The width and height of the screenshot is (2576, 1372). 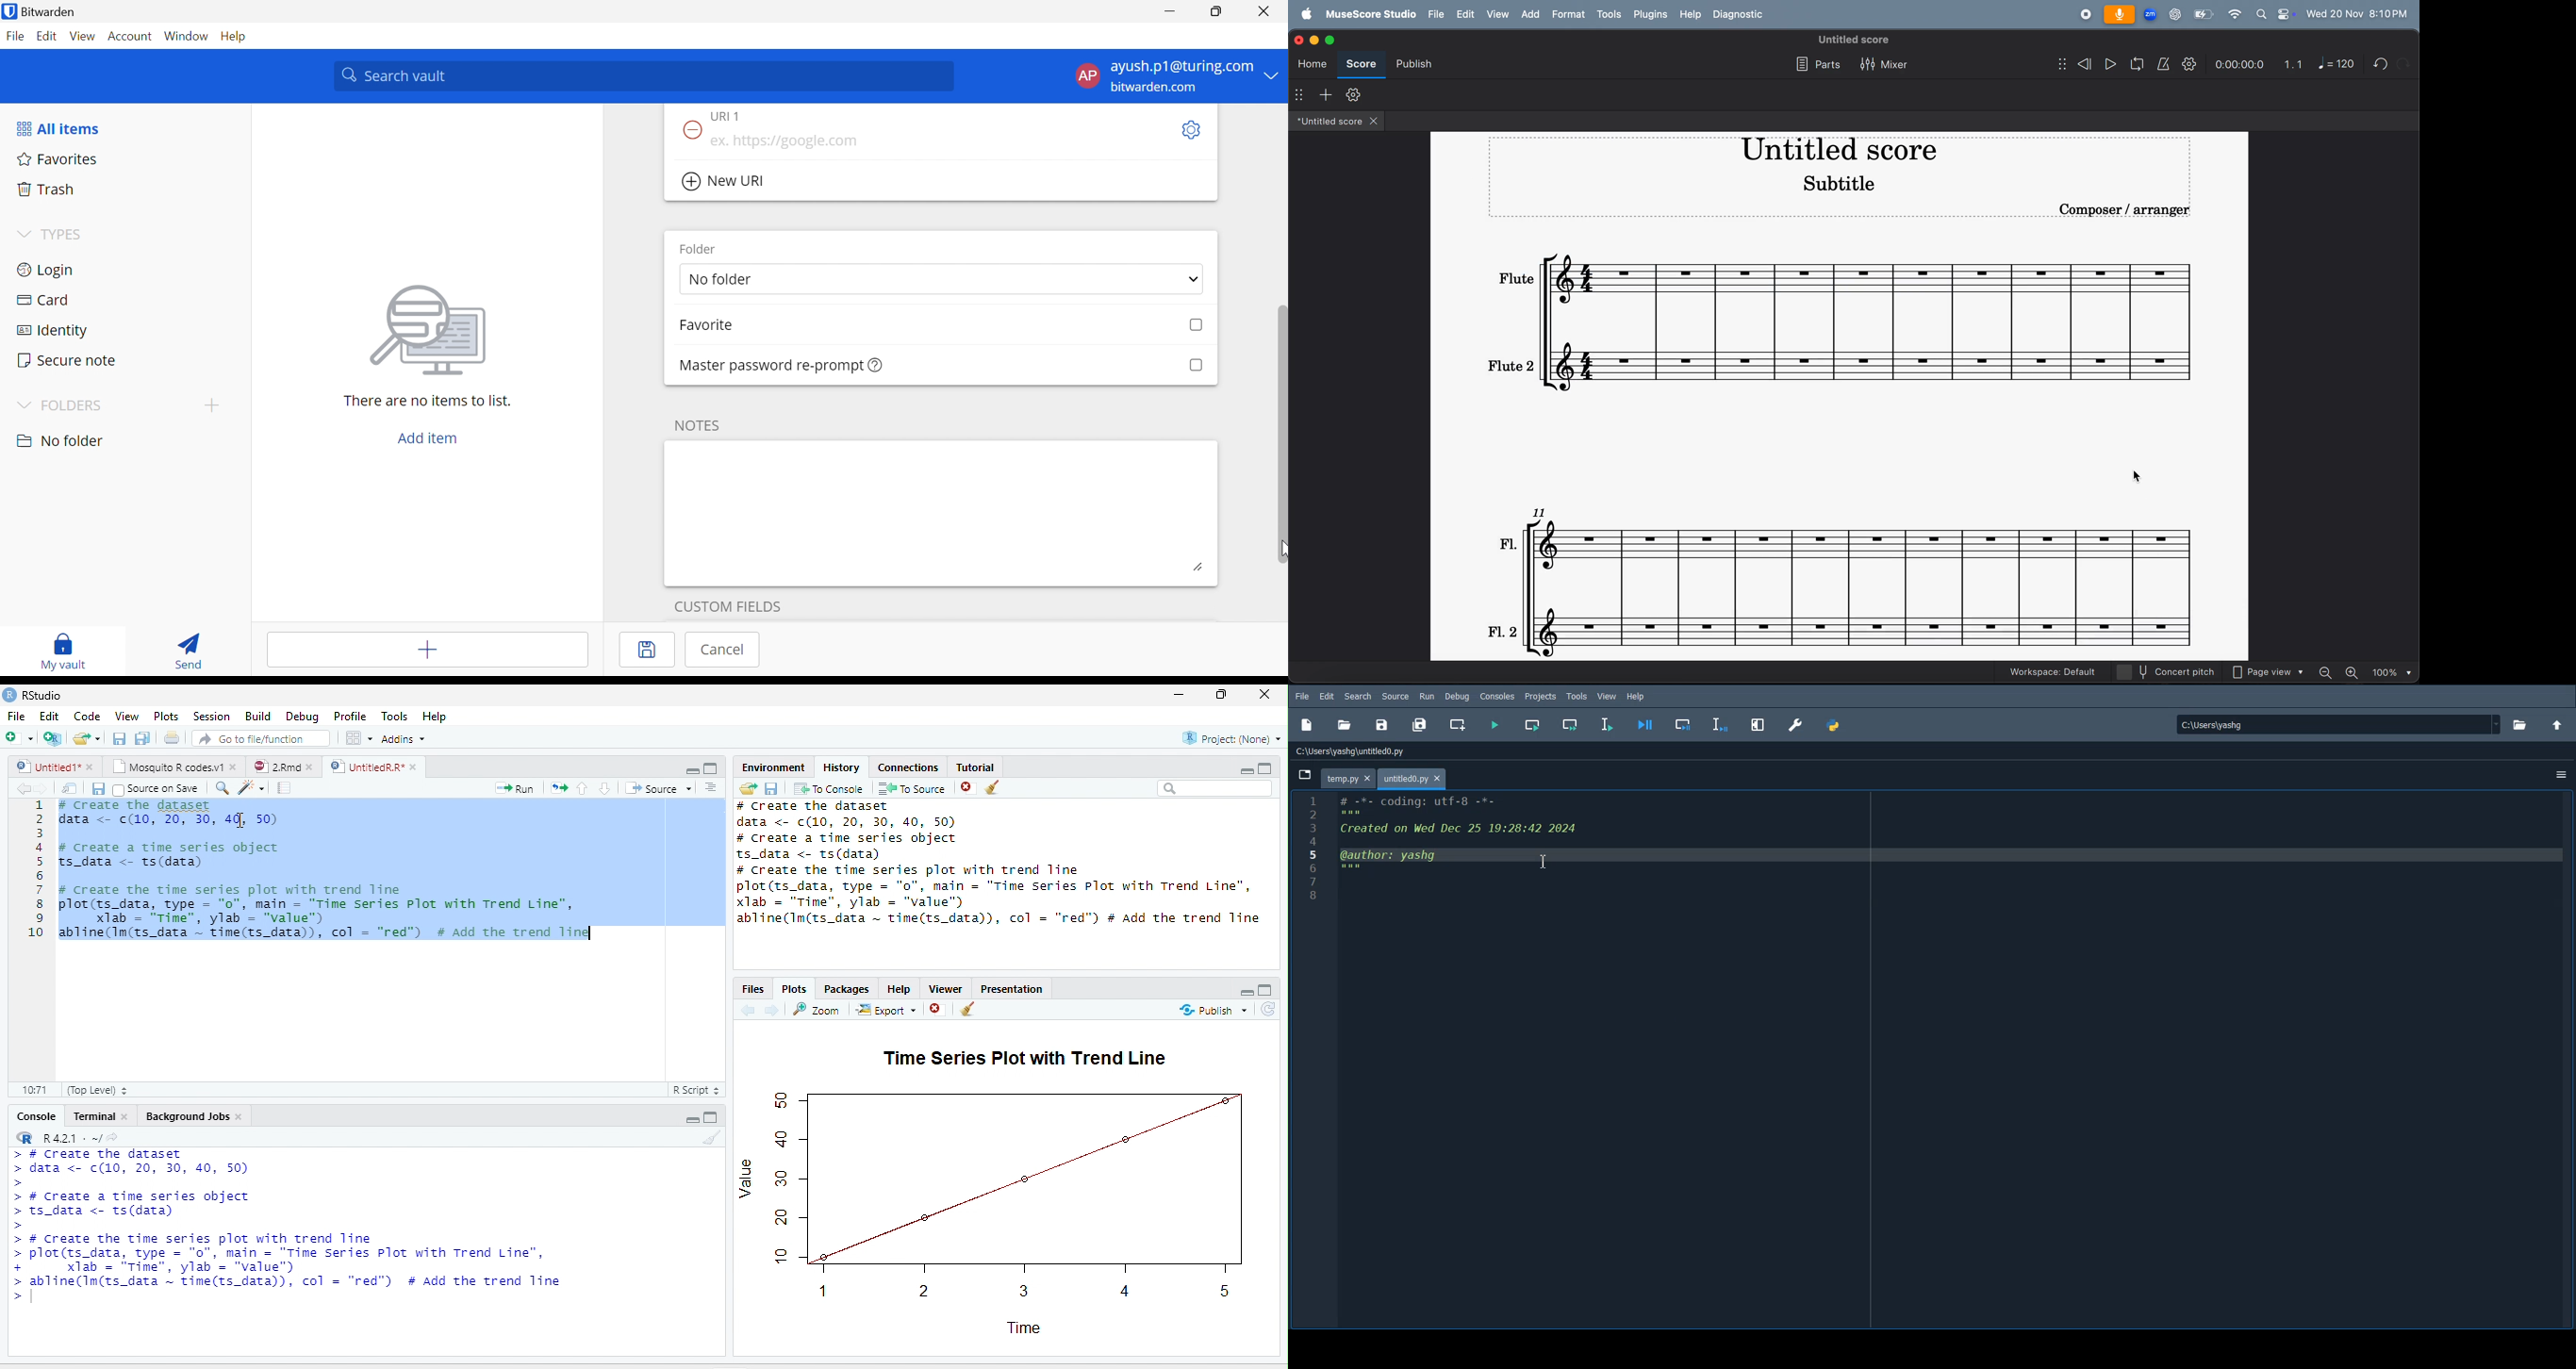 What do you see at coordinates (1222, 695) in the screenshot?
I see `restore` at bounding box center [1222, 695].